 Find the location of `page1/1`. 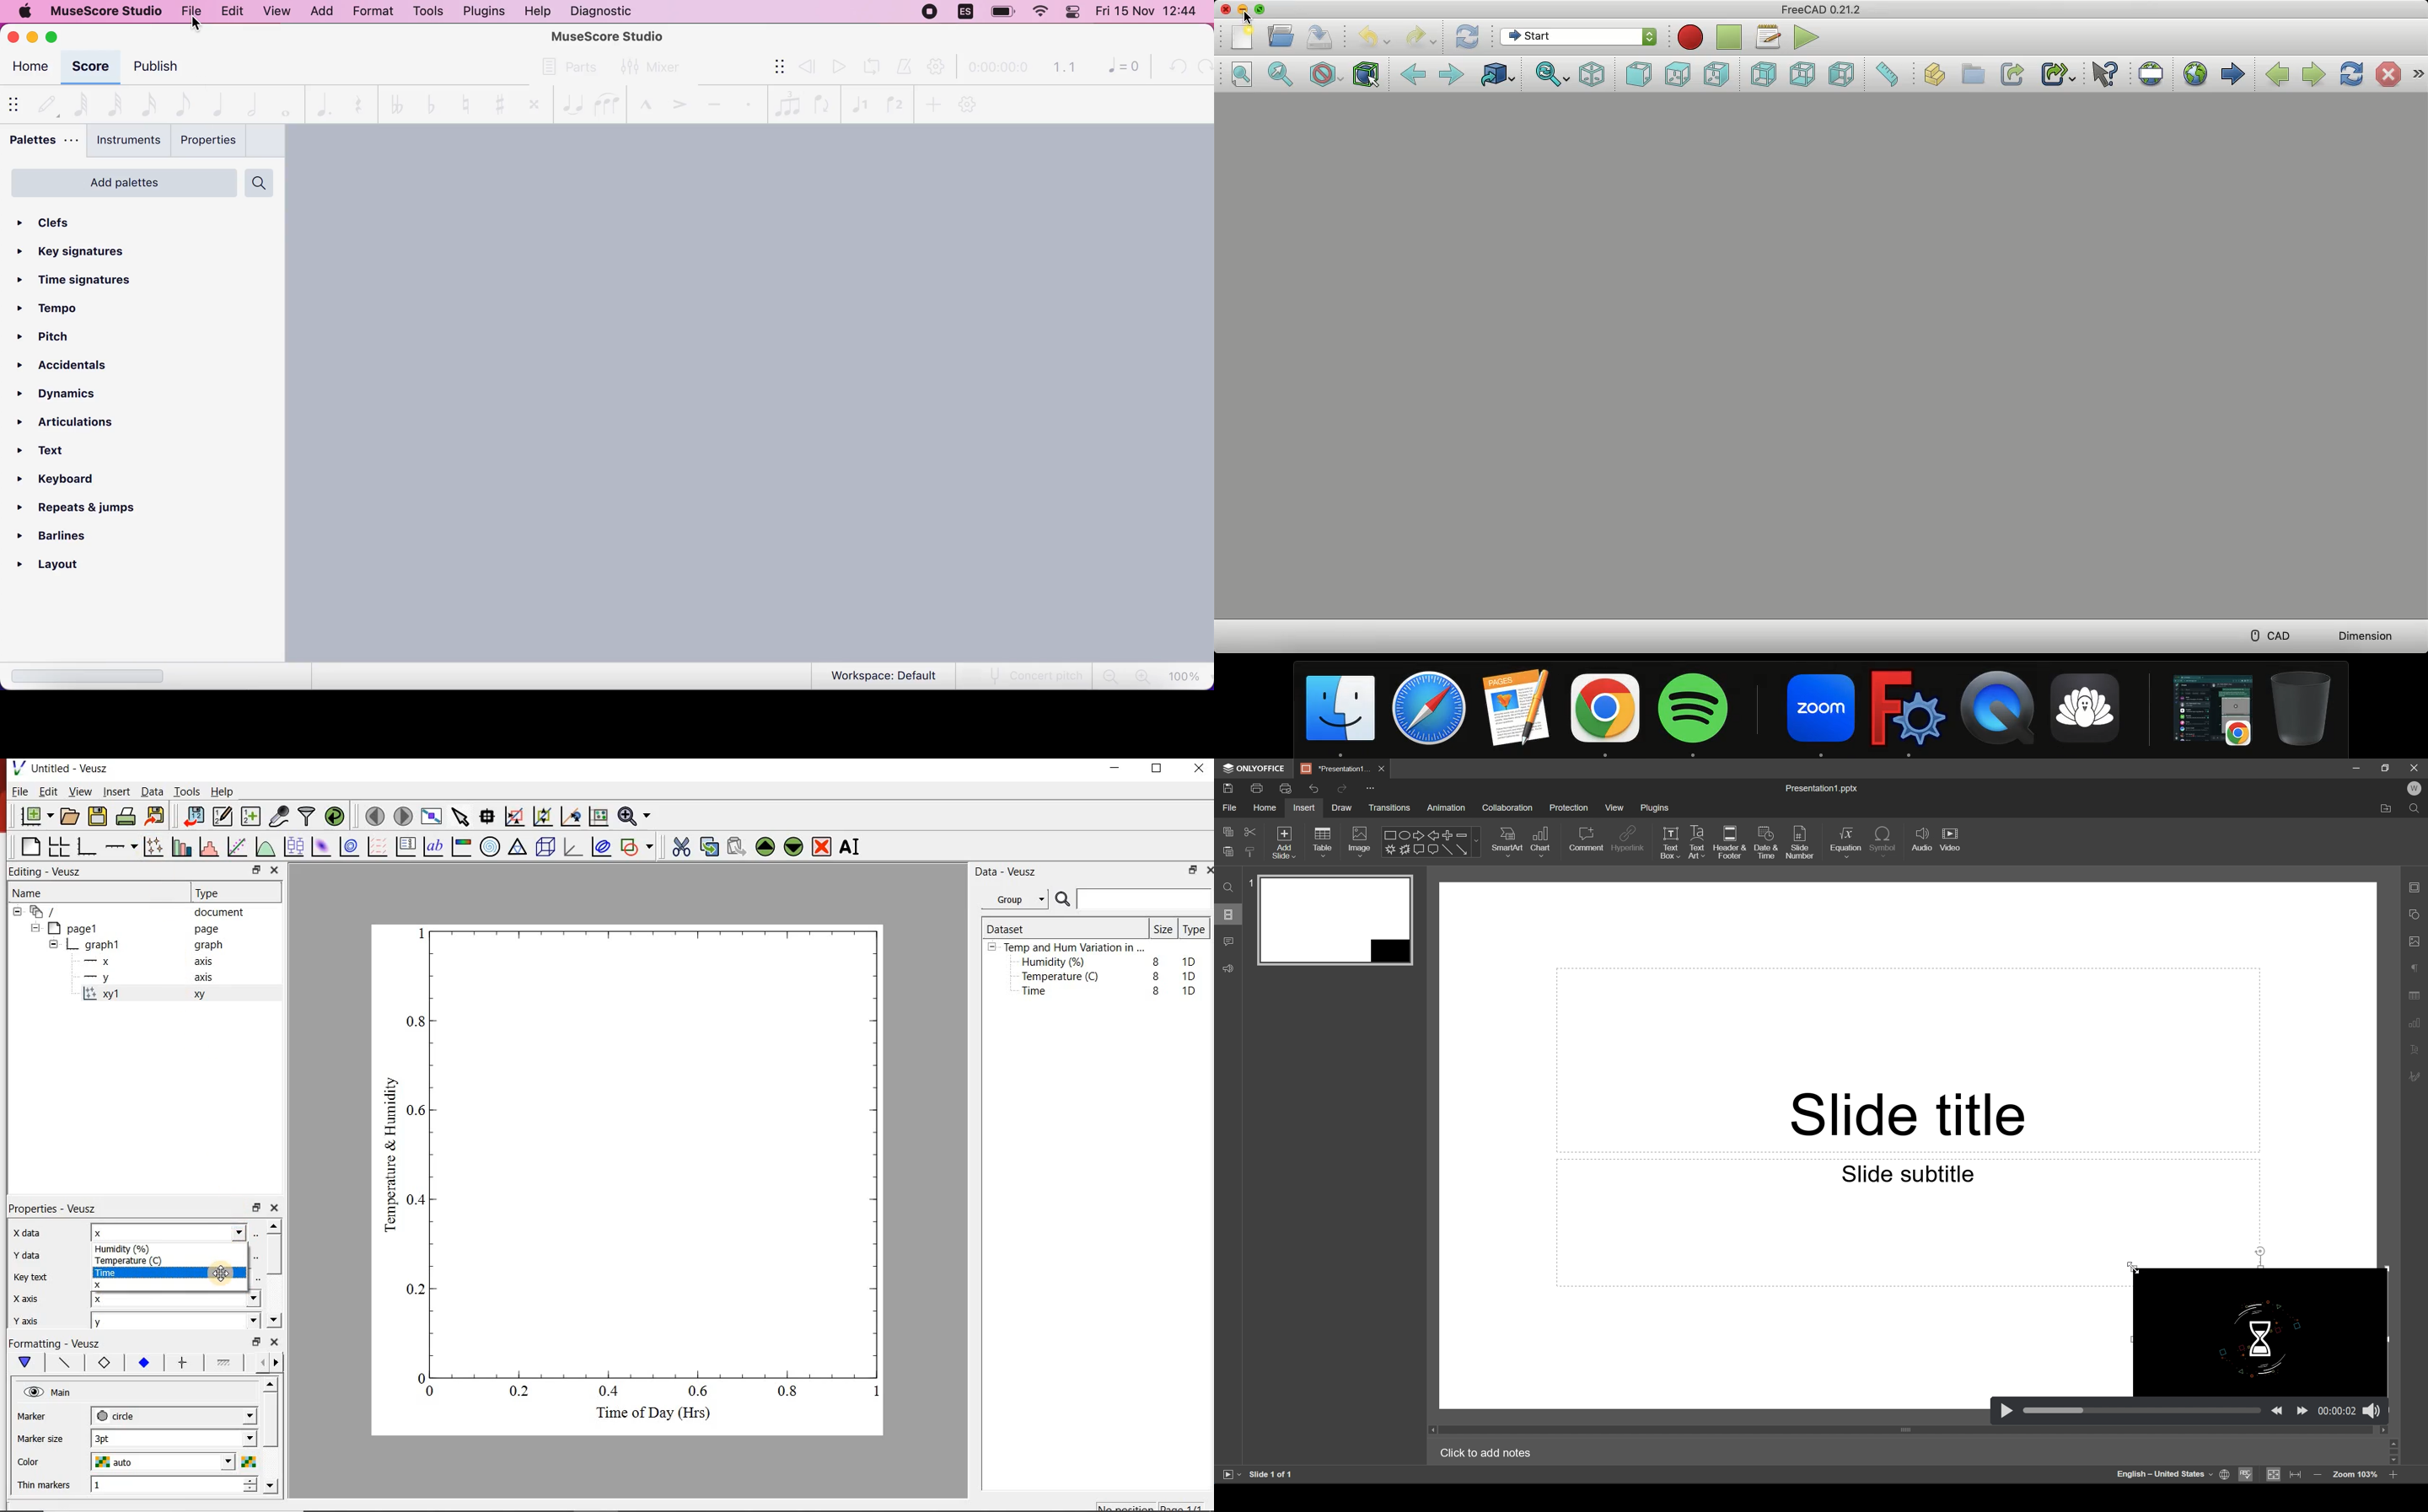

page1/1 is located at coordinates (1186, 1506).